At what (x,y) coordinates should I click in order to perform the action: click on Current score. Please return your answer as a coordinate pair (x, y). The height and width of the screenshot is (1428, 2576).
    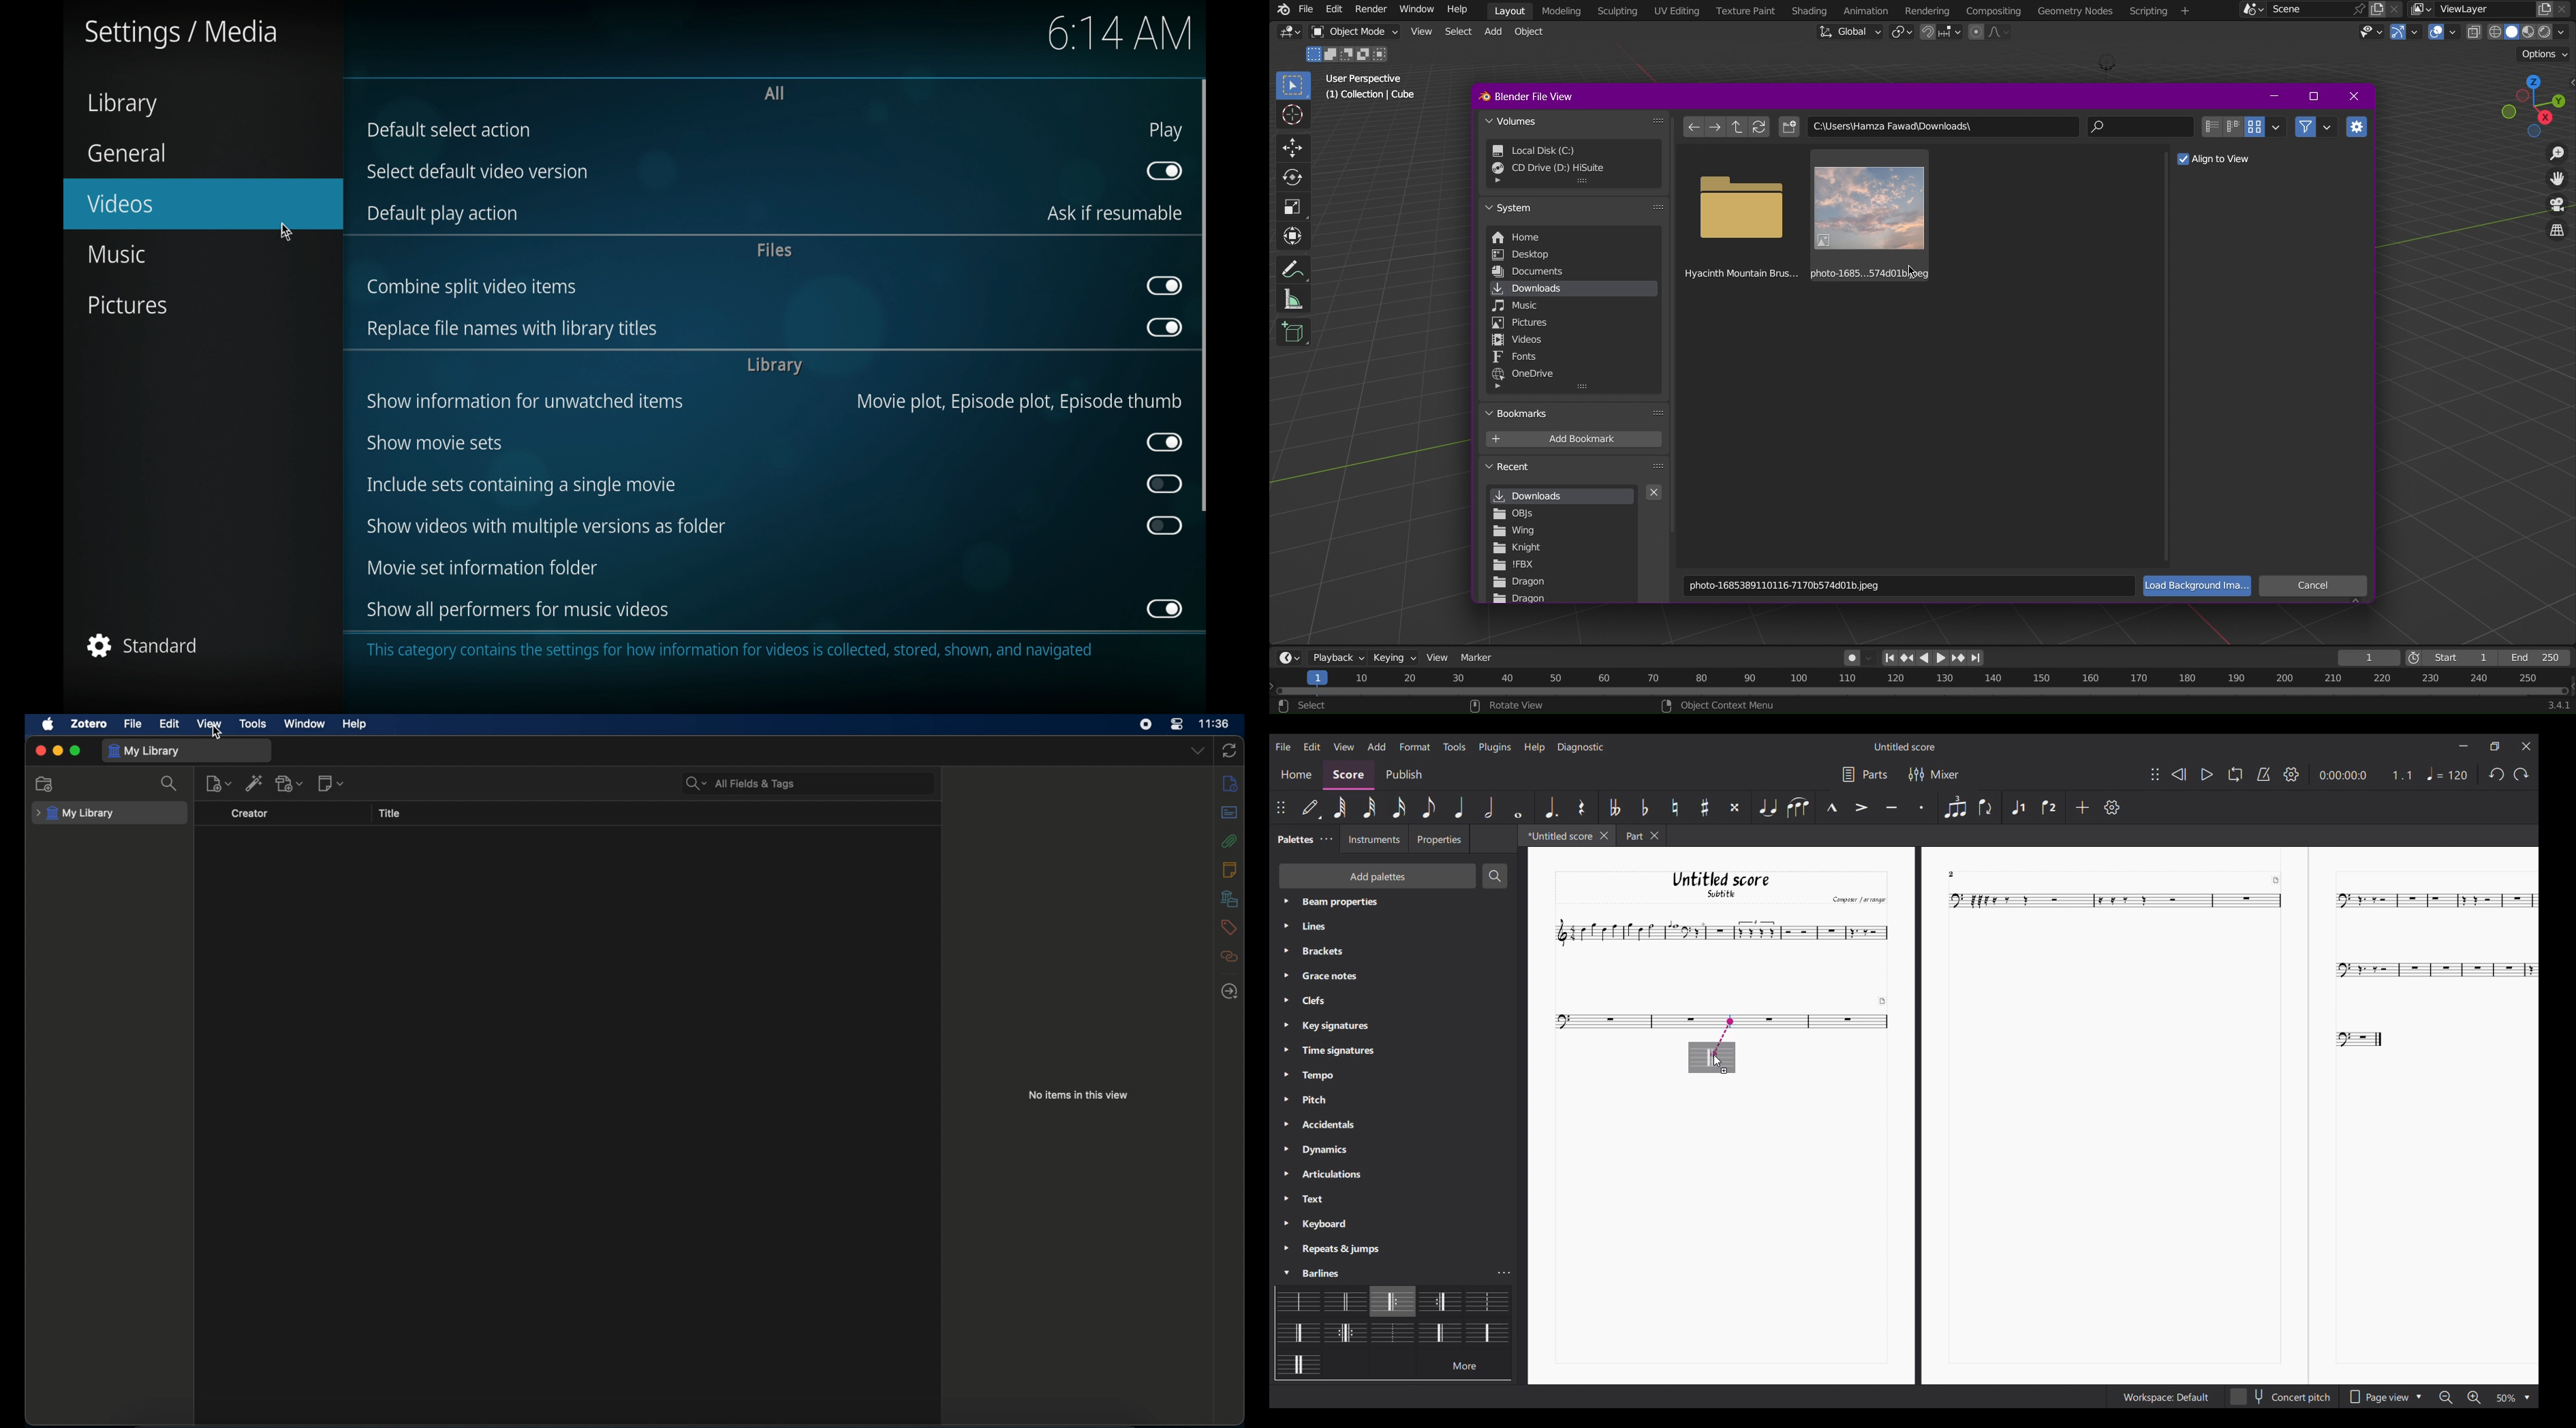
    Looking at the image, I should click on (2033, 1117).